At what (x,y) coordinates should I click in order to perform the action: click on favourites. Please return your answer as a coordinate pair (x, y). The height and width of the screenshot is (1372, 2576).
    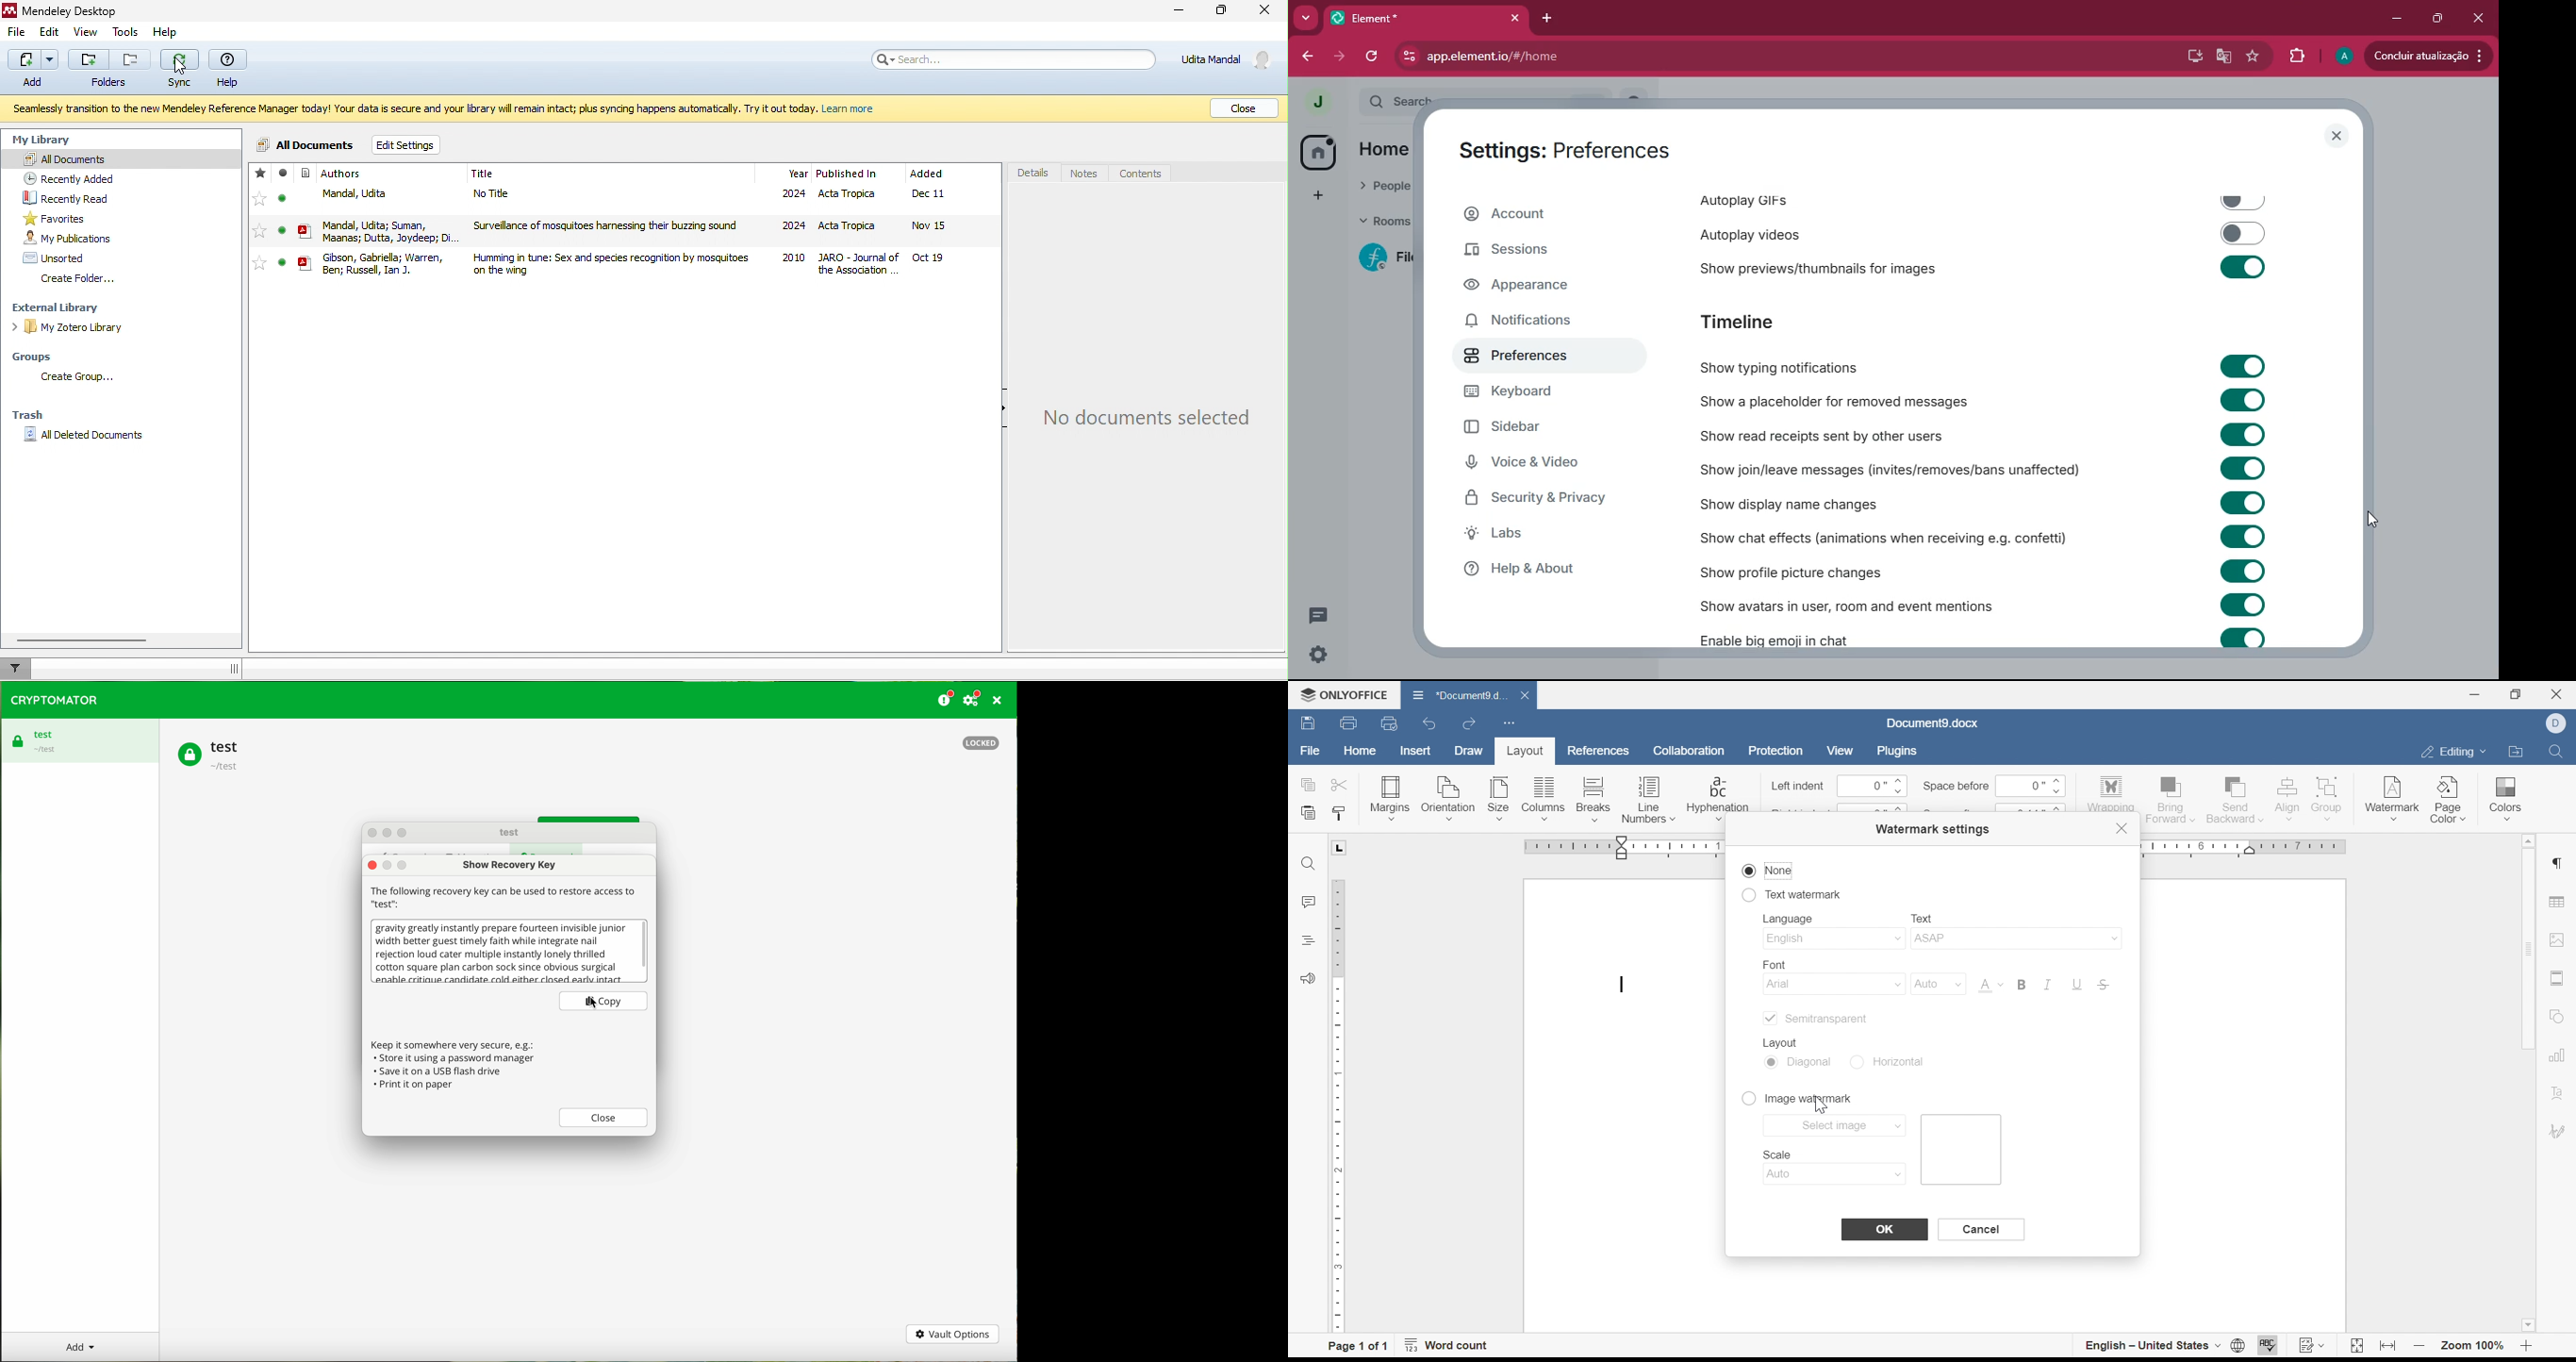
    Looking at the image, I should click on (64, 217).